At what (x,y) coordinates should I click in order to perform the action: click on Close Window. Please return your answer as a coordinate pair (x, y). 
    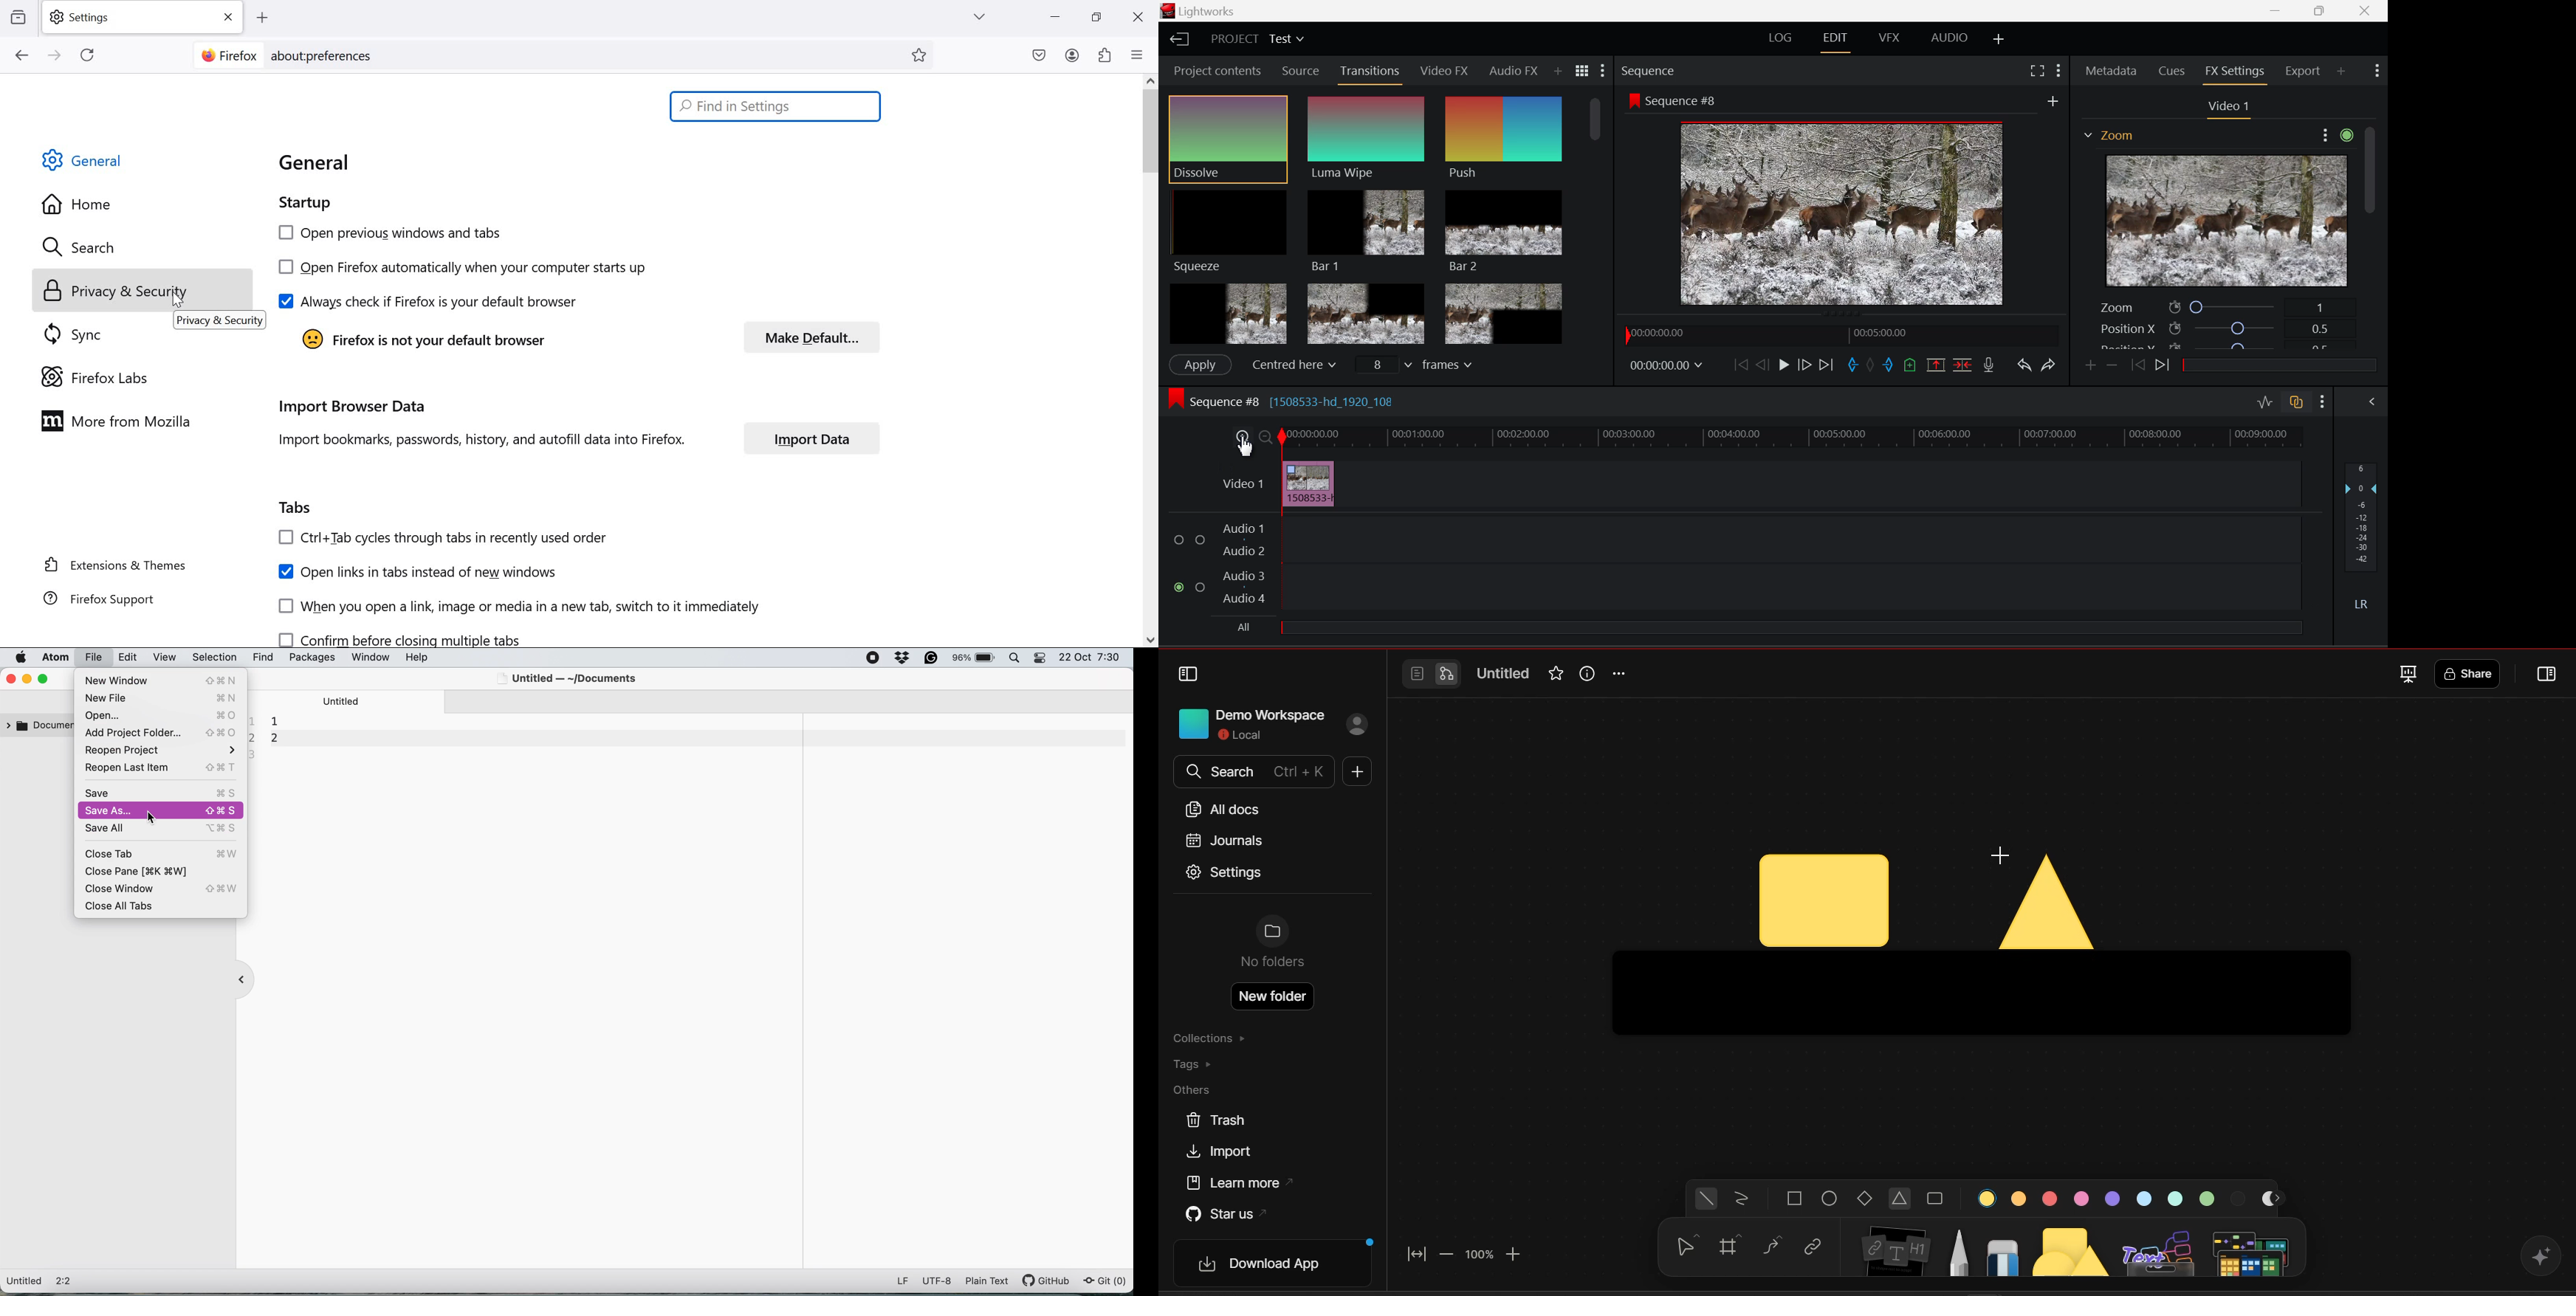
    Looking at the image, I should click on (161, 888).